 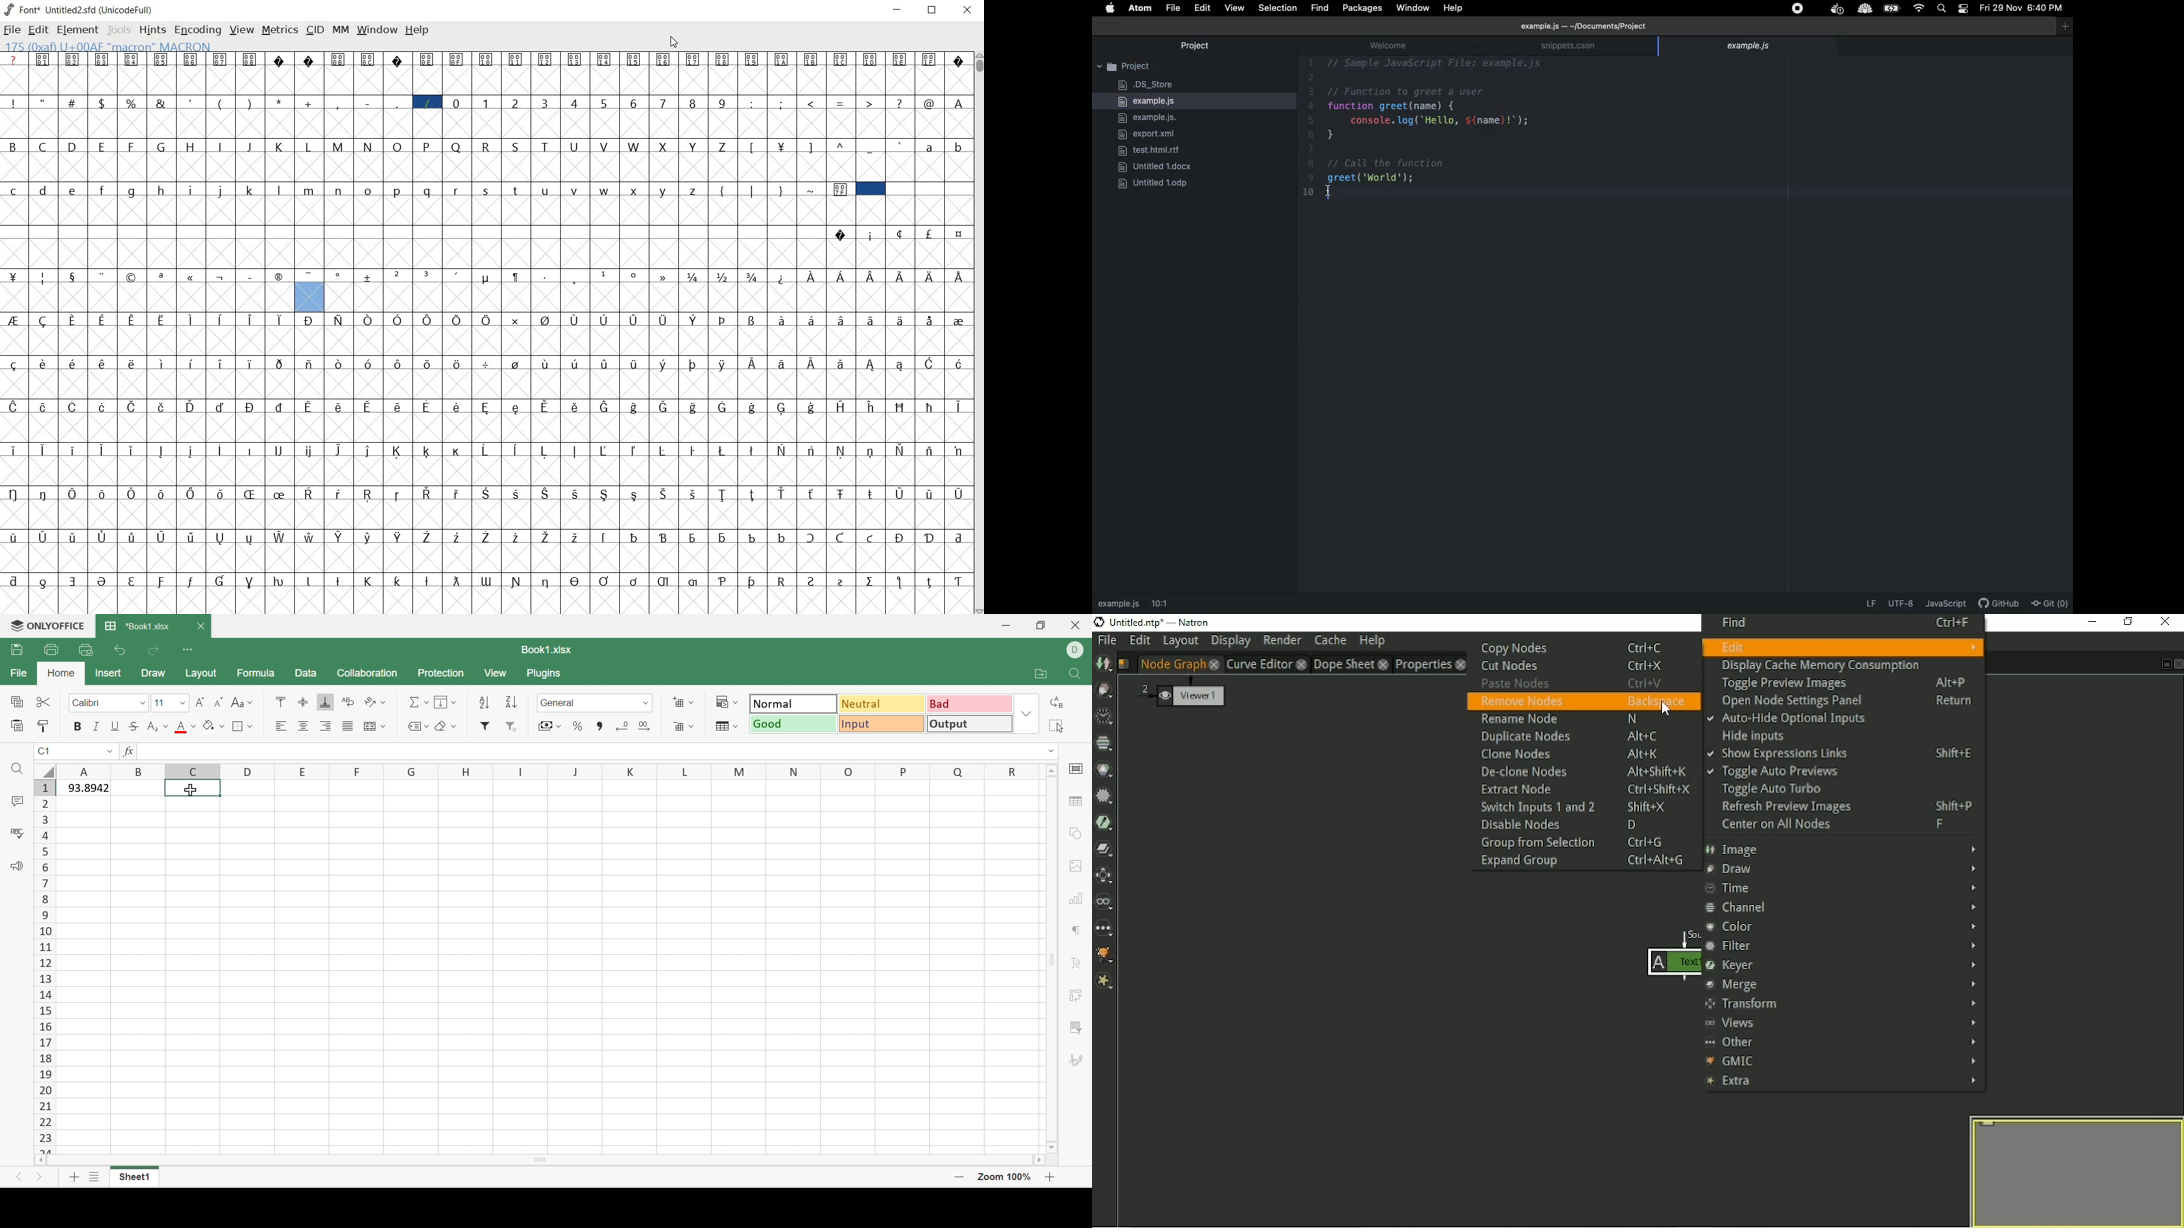 I want to click on Symbol, so click(x=636, y=276).